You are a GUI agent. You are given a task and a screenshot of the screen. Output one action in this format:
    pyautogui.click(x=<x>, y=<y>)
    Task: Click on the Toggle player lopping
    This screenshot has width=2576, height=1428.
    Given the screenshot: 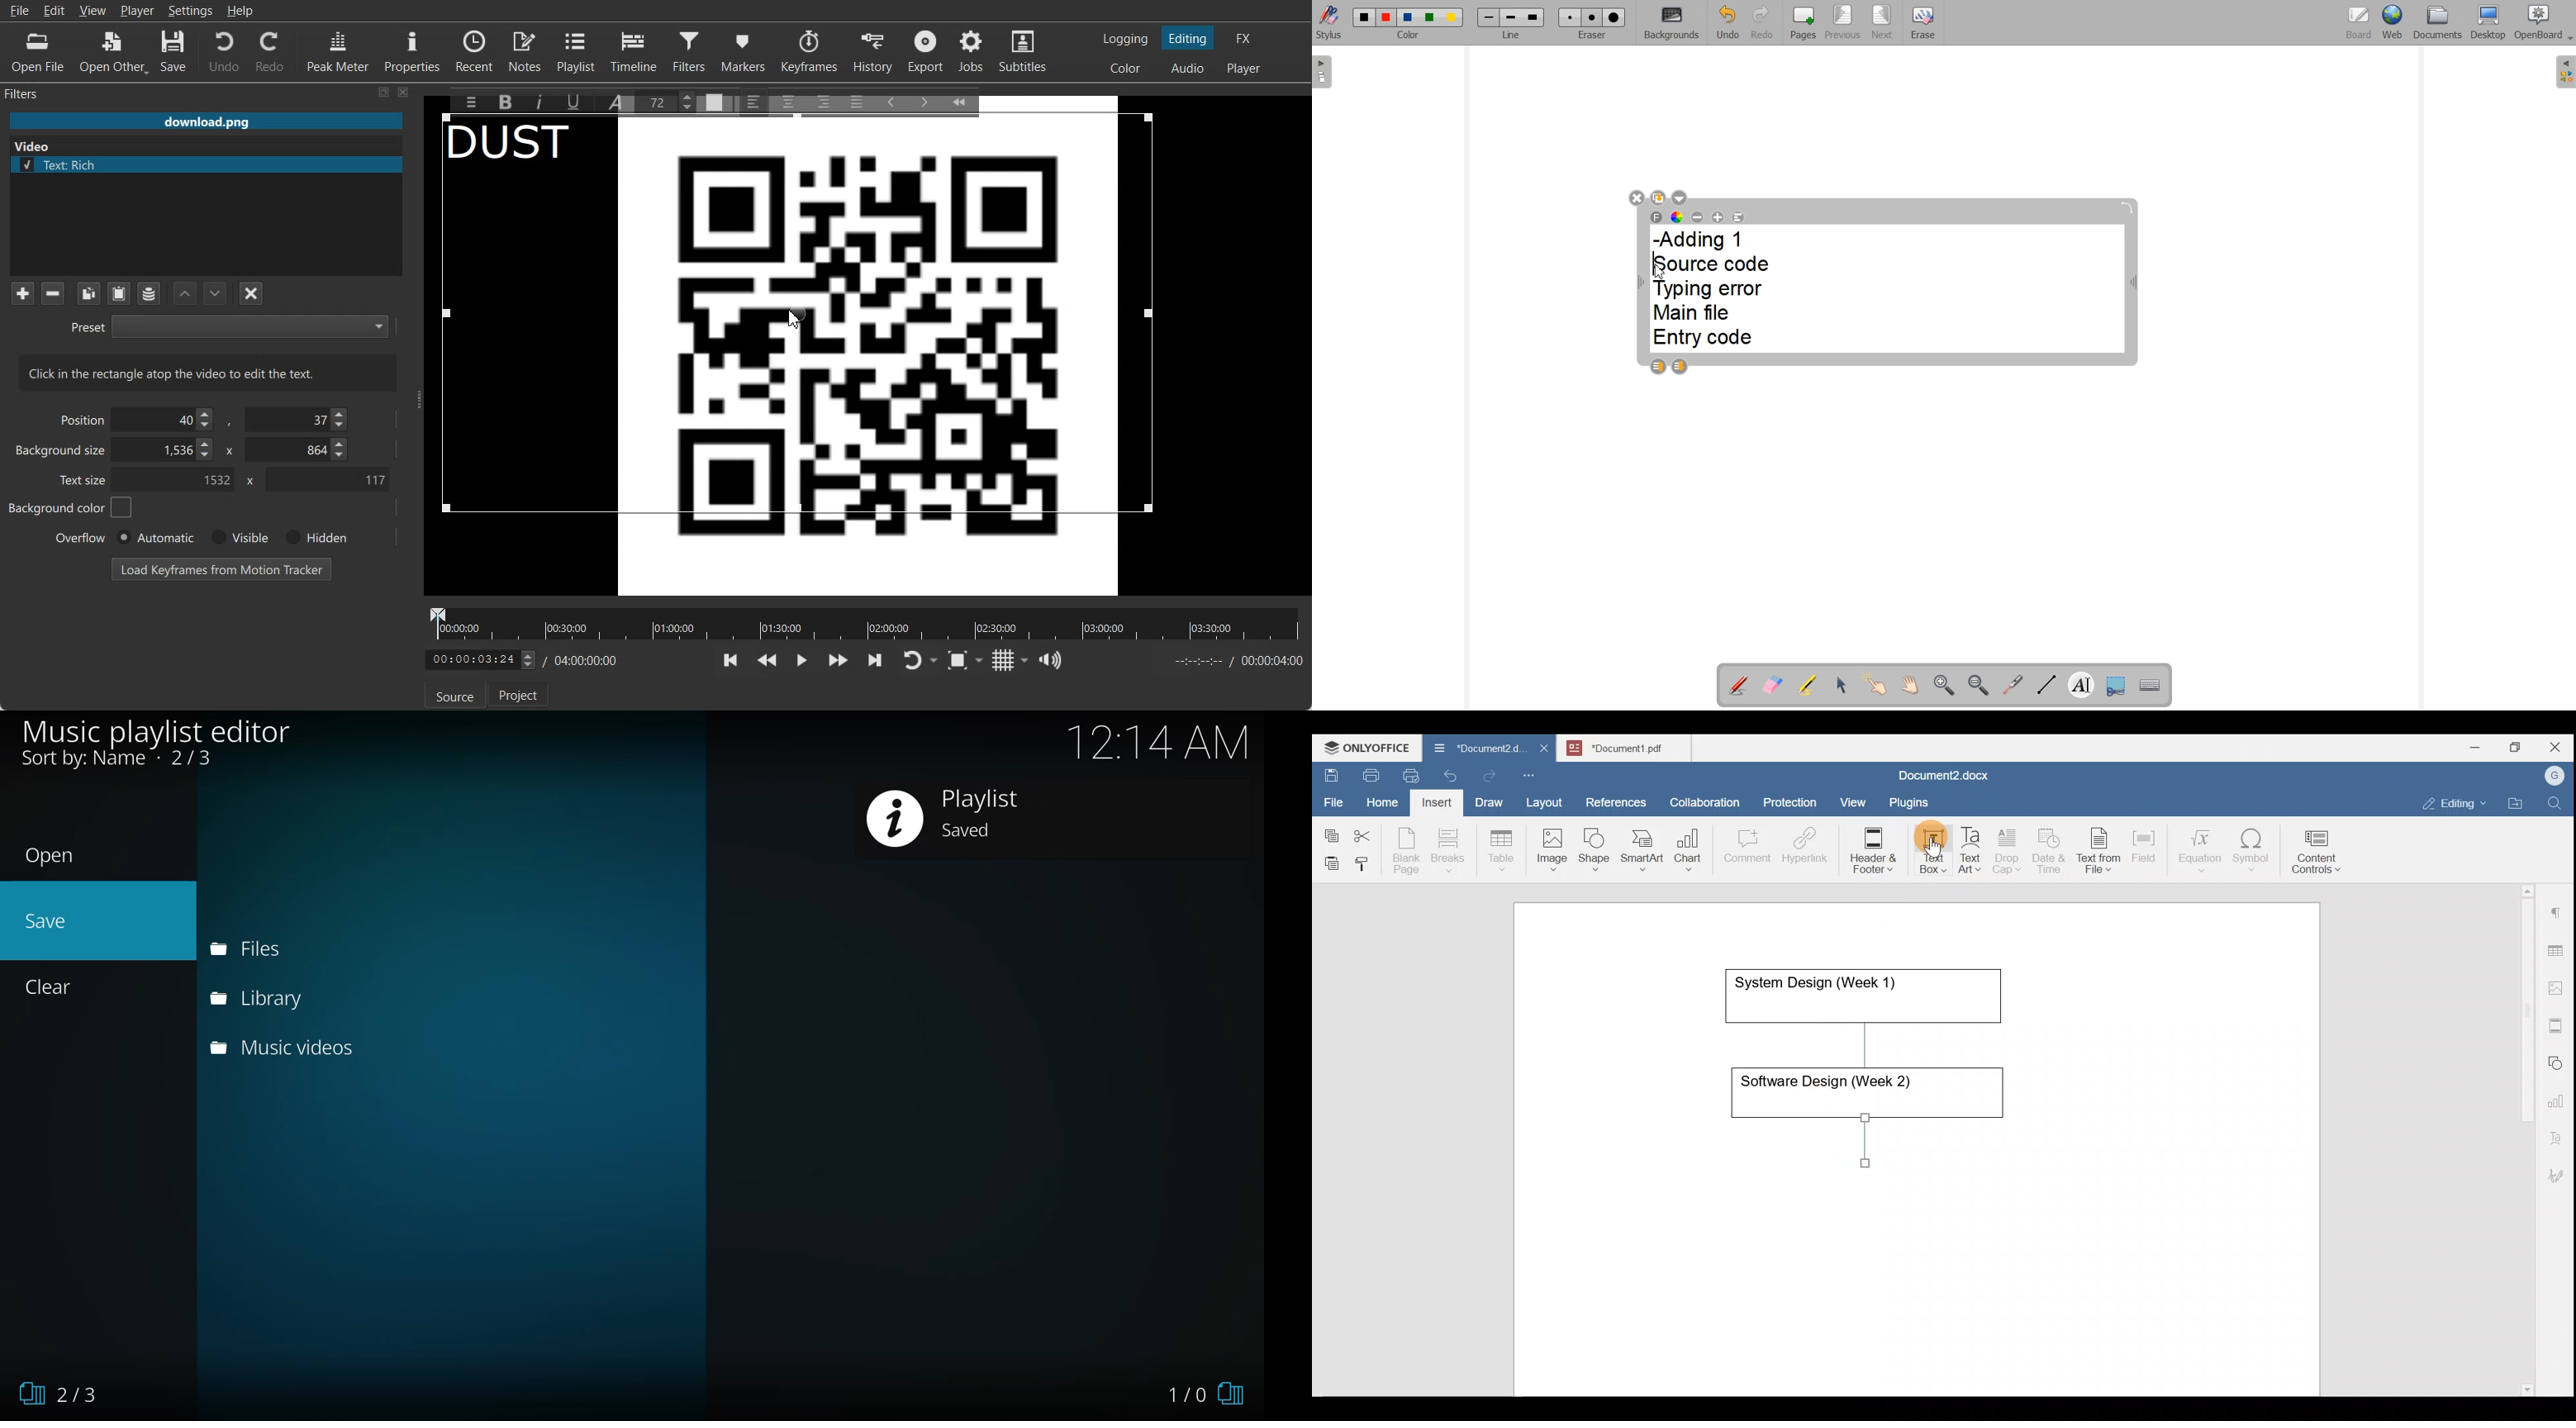 What is the action you would take?
    pyautogui.click(x=910, y=661)
    